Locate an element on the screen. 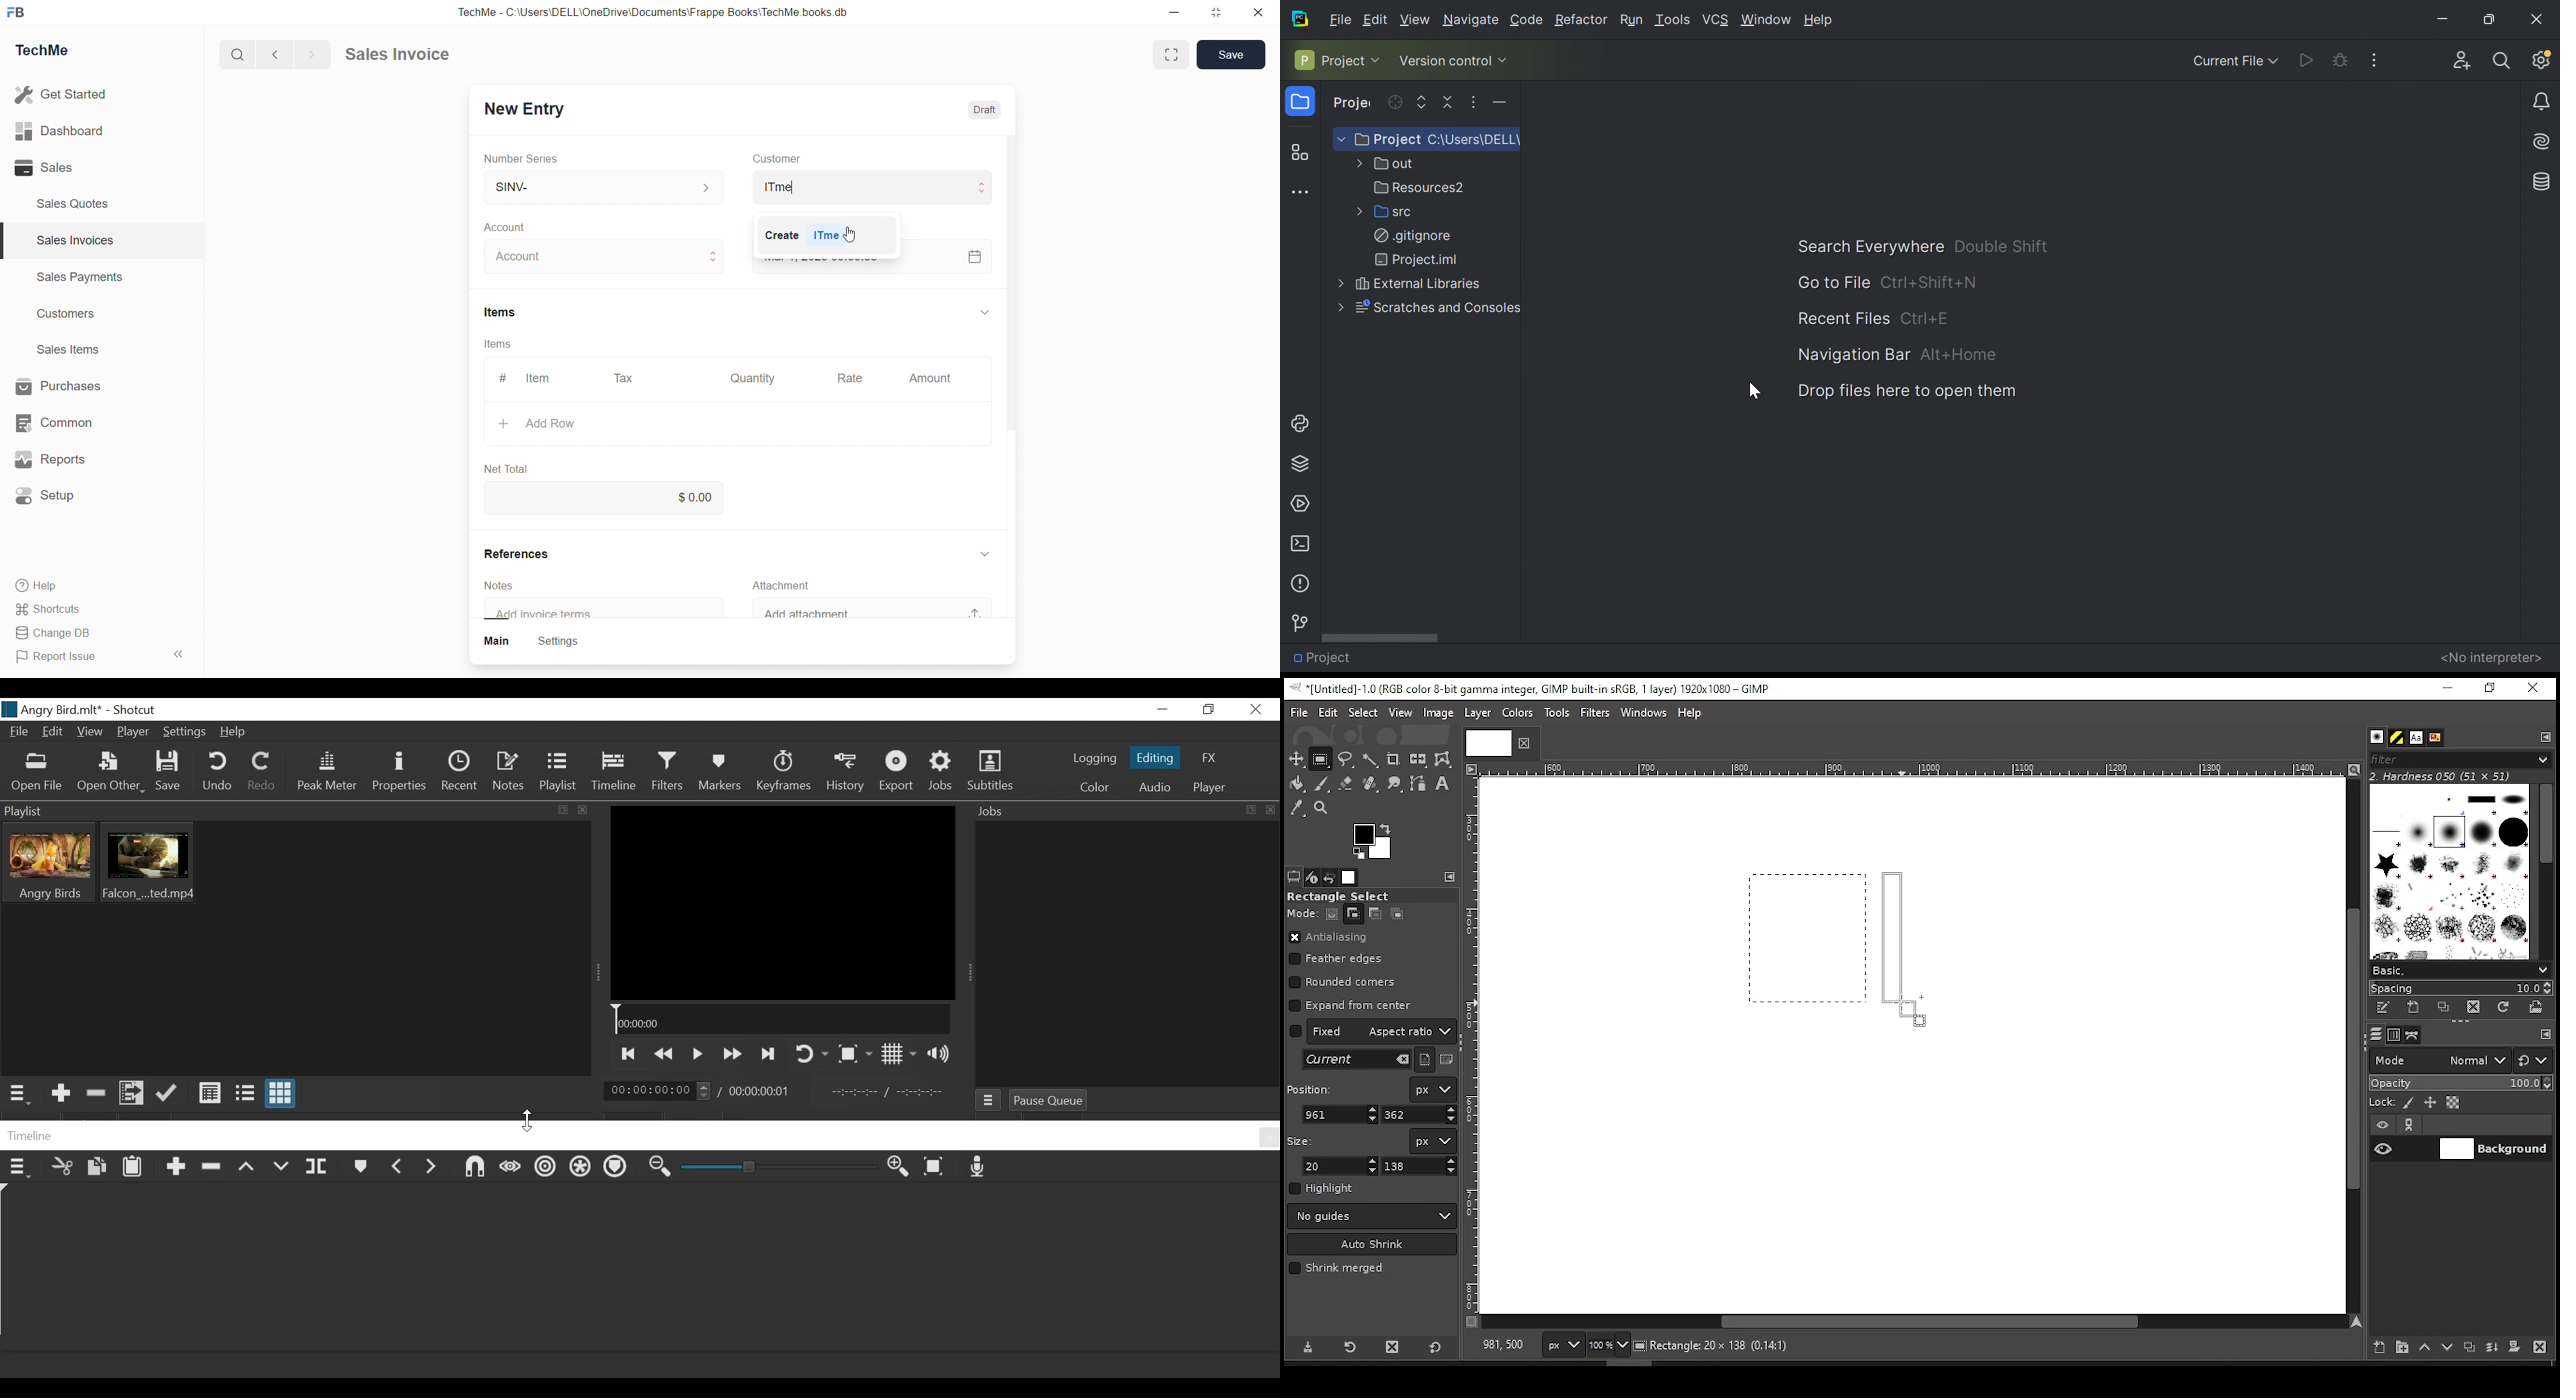 Image resolution: width=2576 pixels, height=1400 pixels. Markers is located at coordinates (359, 1169).